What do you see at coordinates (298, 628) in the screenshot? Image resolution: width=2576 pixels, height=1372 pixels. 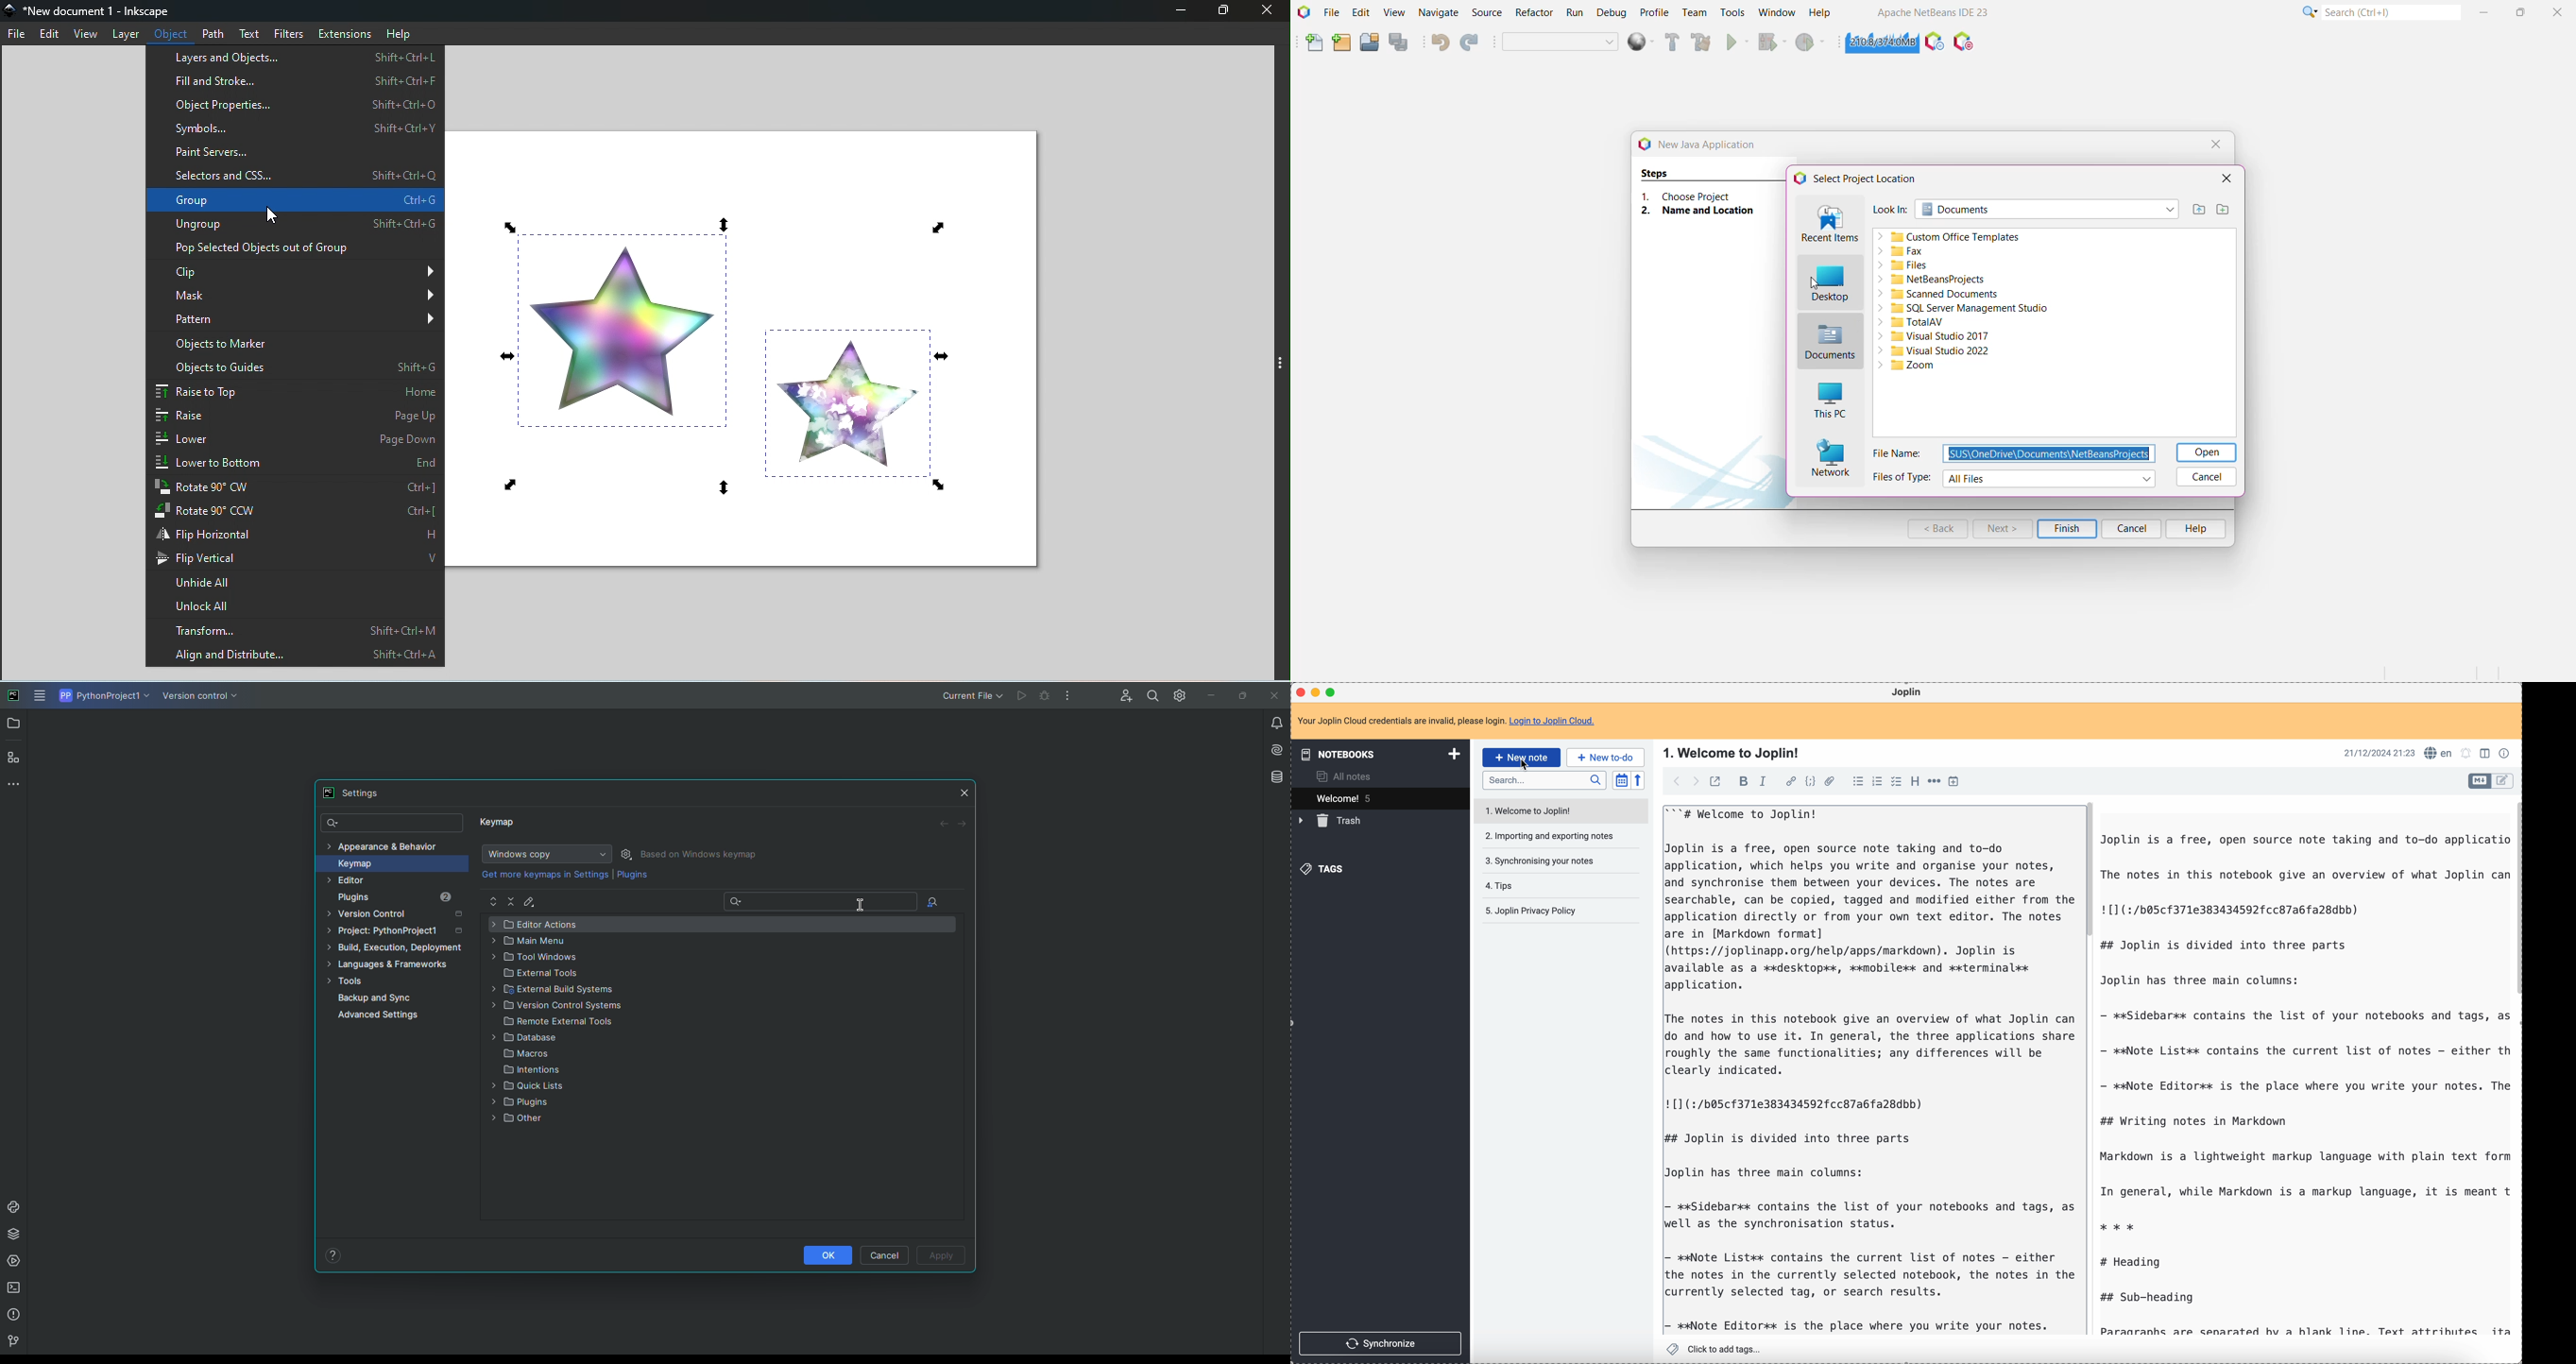 I see `Transform` at bounding box center [298, 628].